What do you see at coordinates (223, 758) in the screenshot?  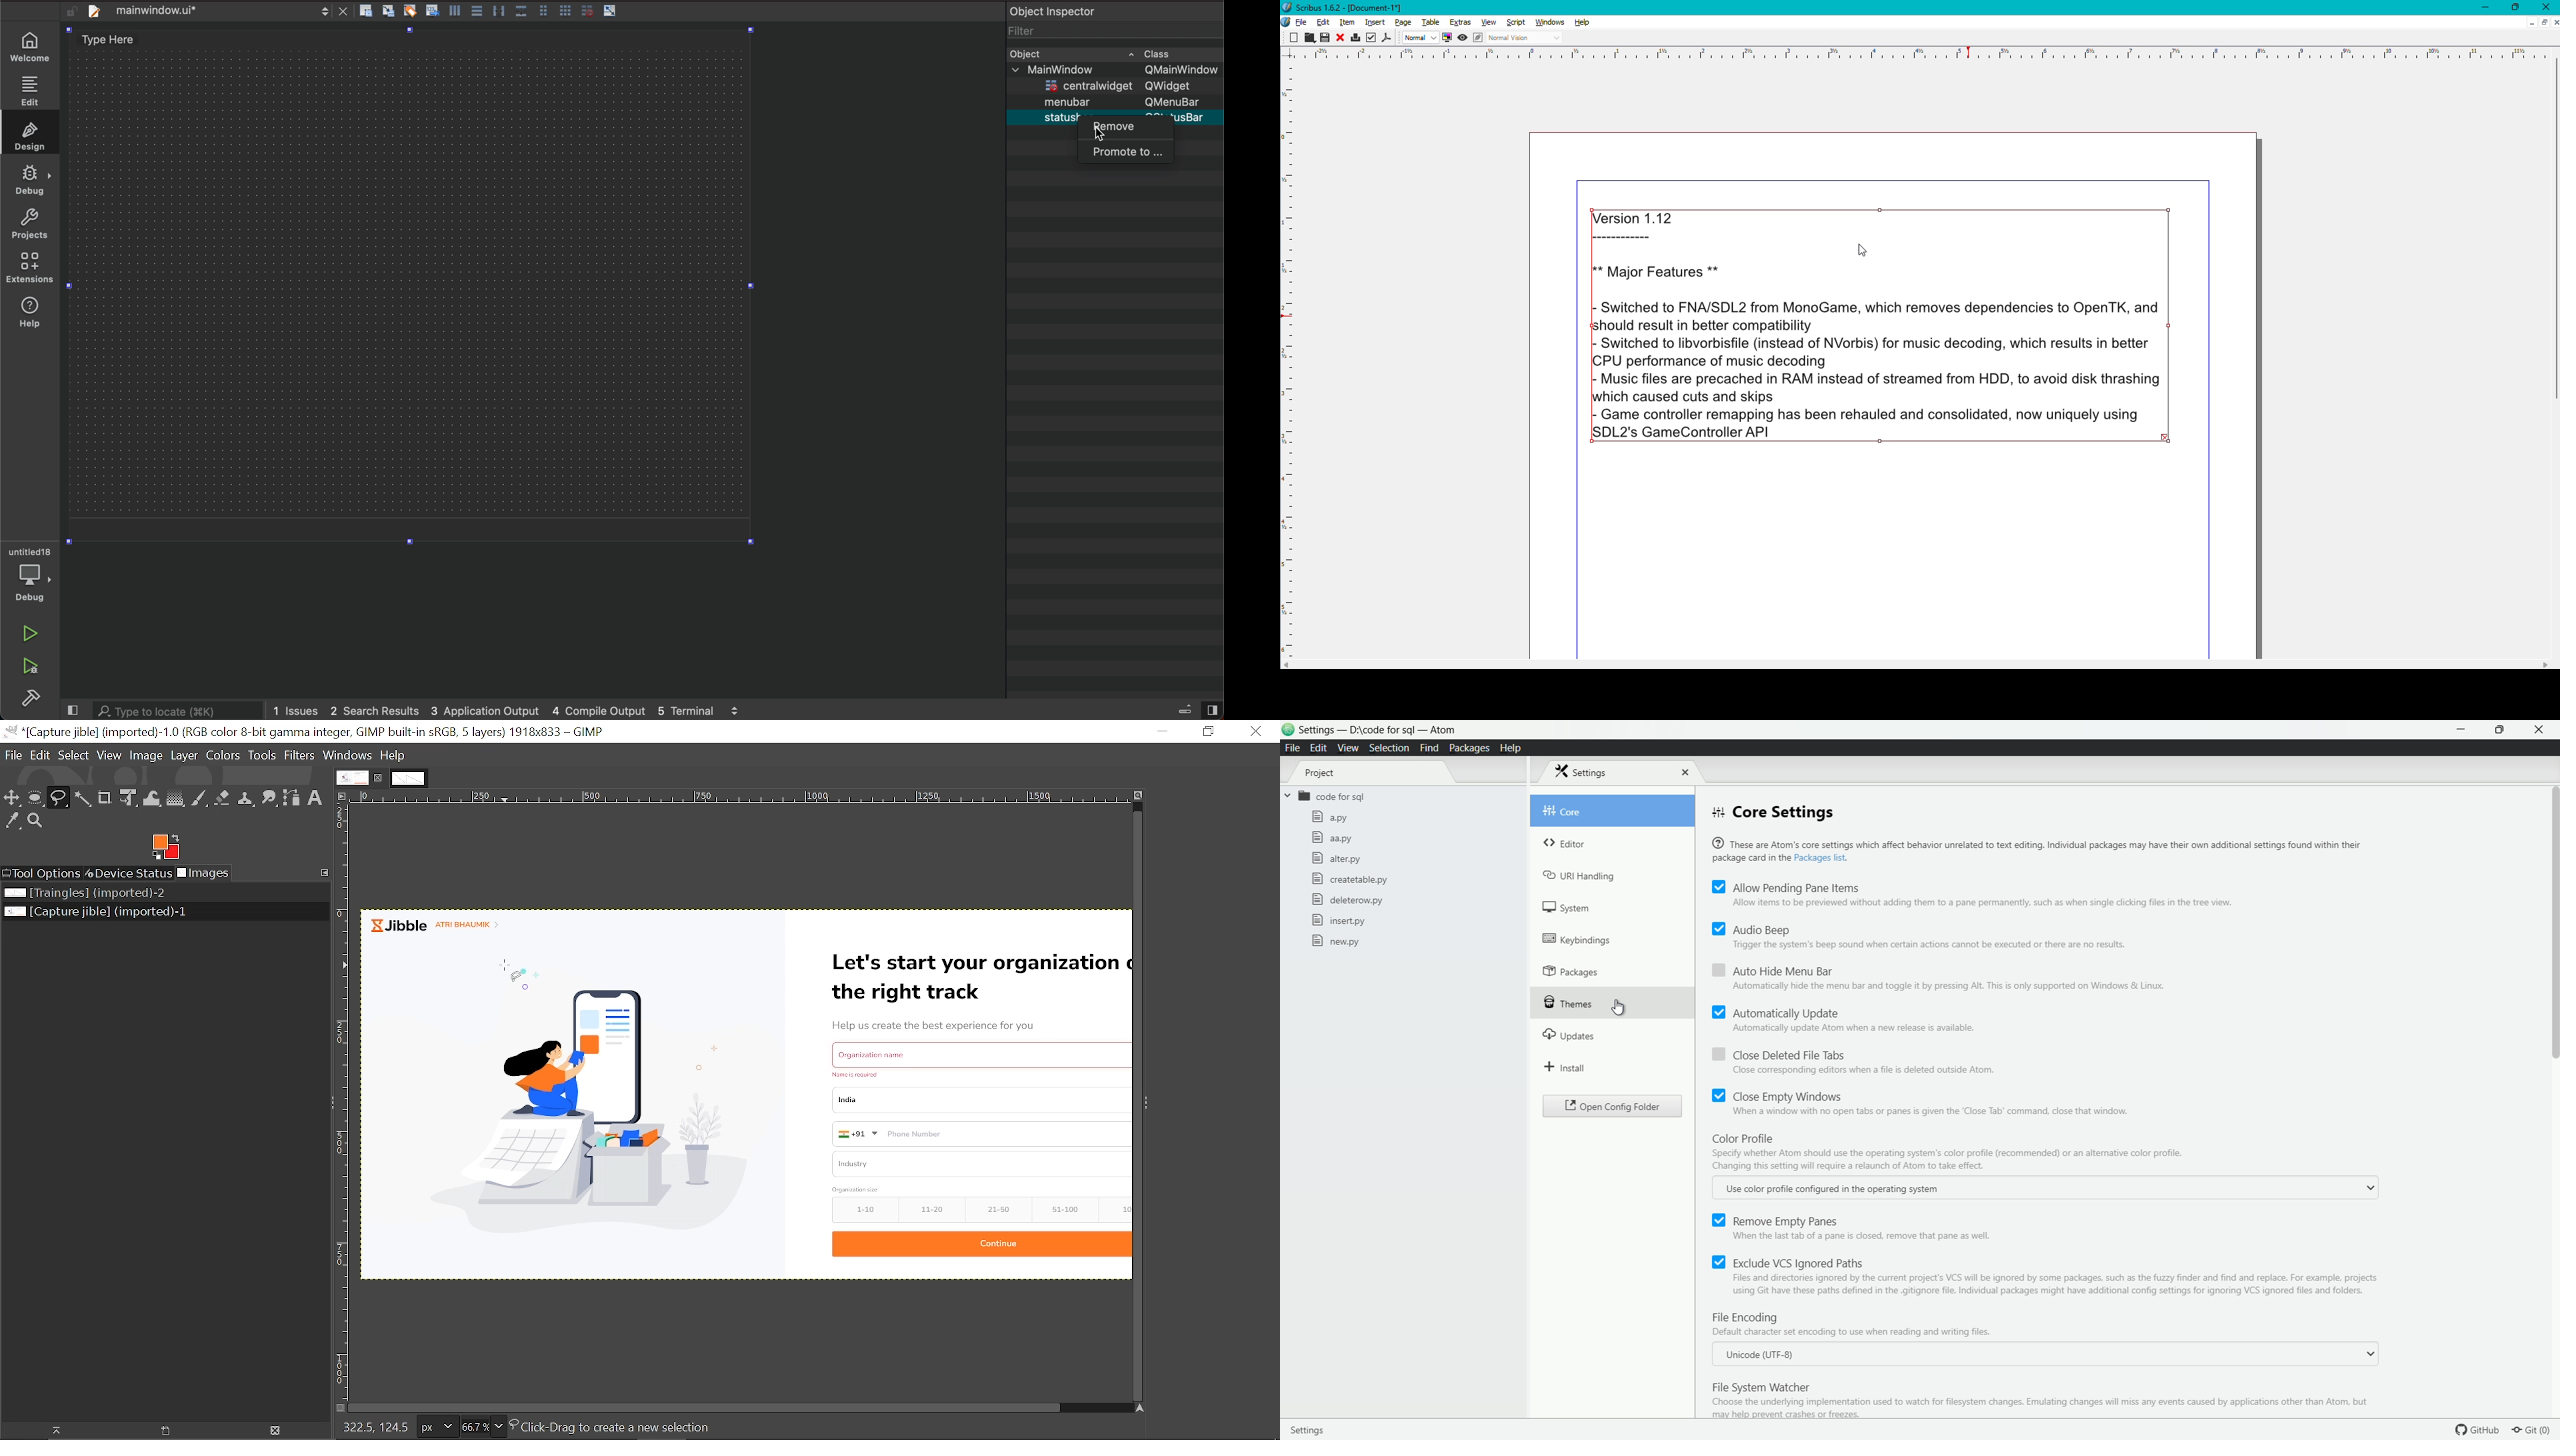 I see `Colors` at bounding box center [223, 758].